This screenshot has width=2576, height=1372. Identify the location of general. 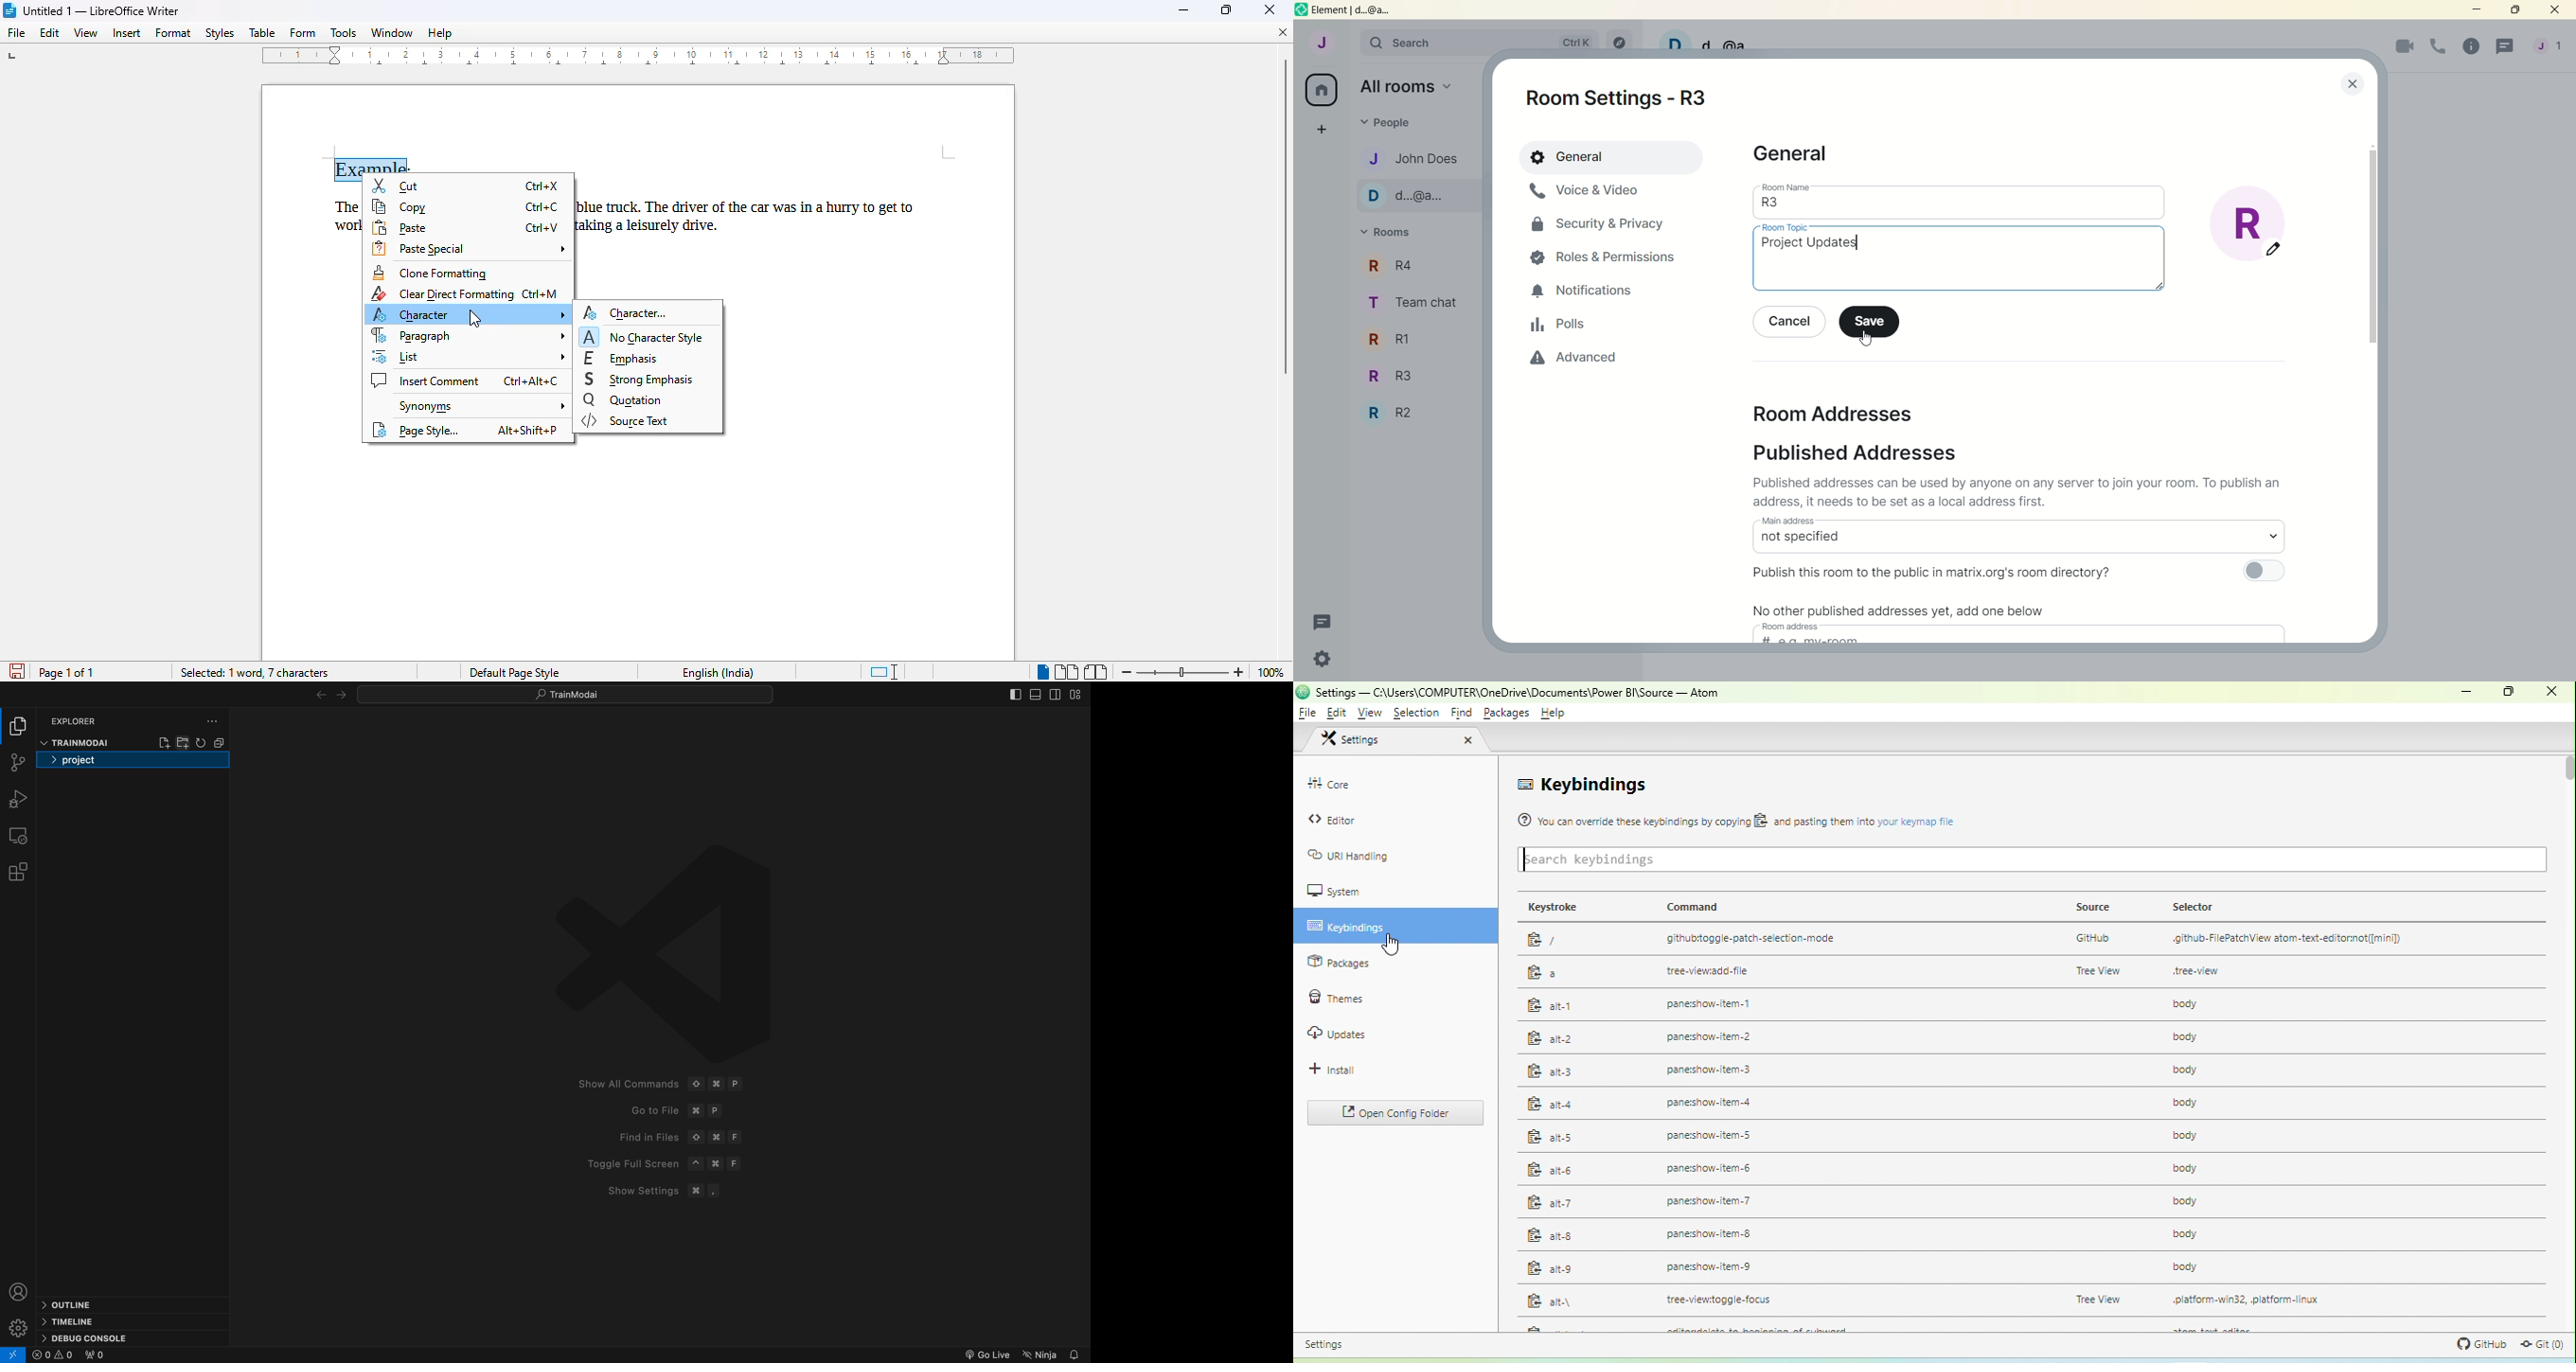
(1792, 154).